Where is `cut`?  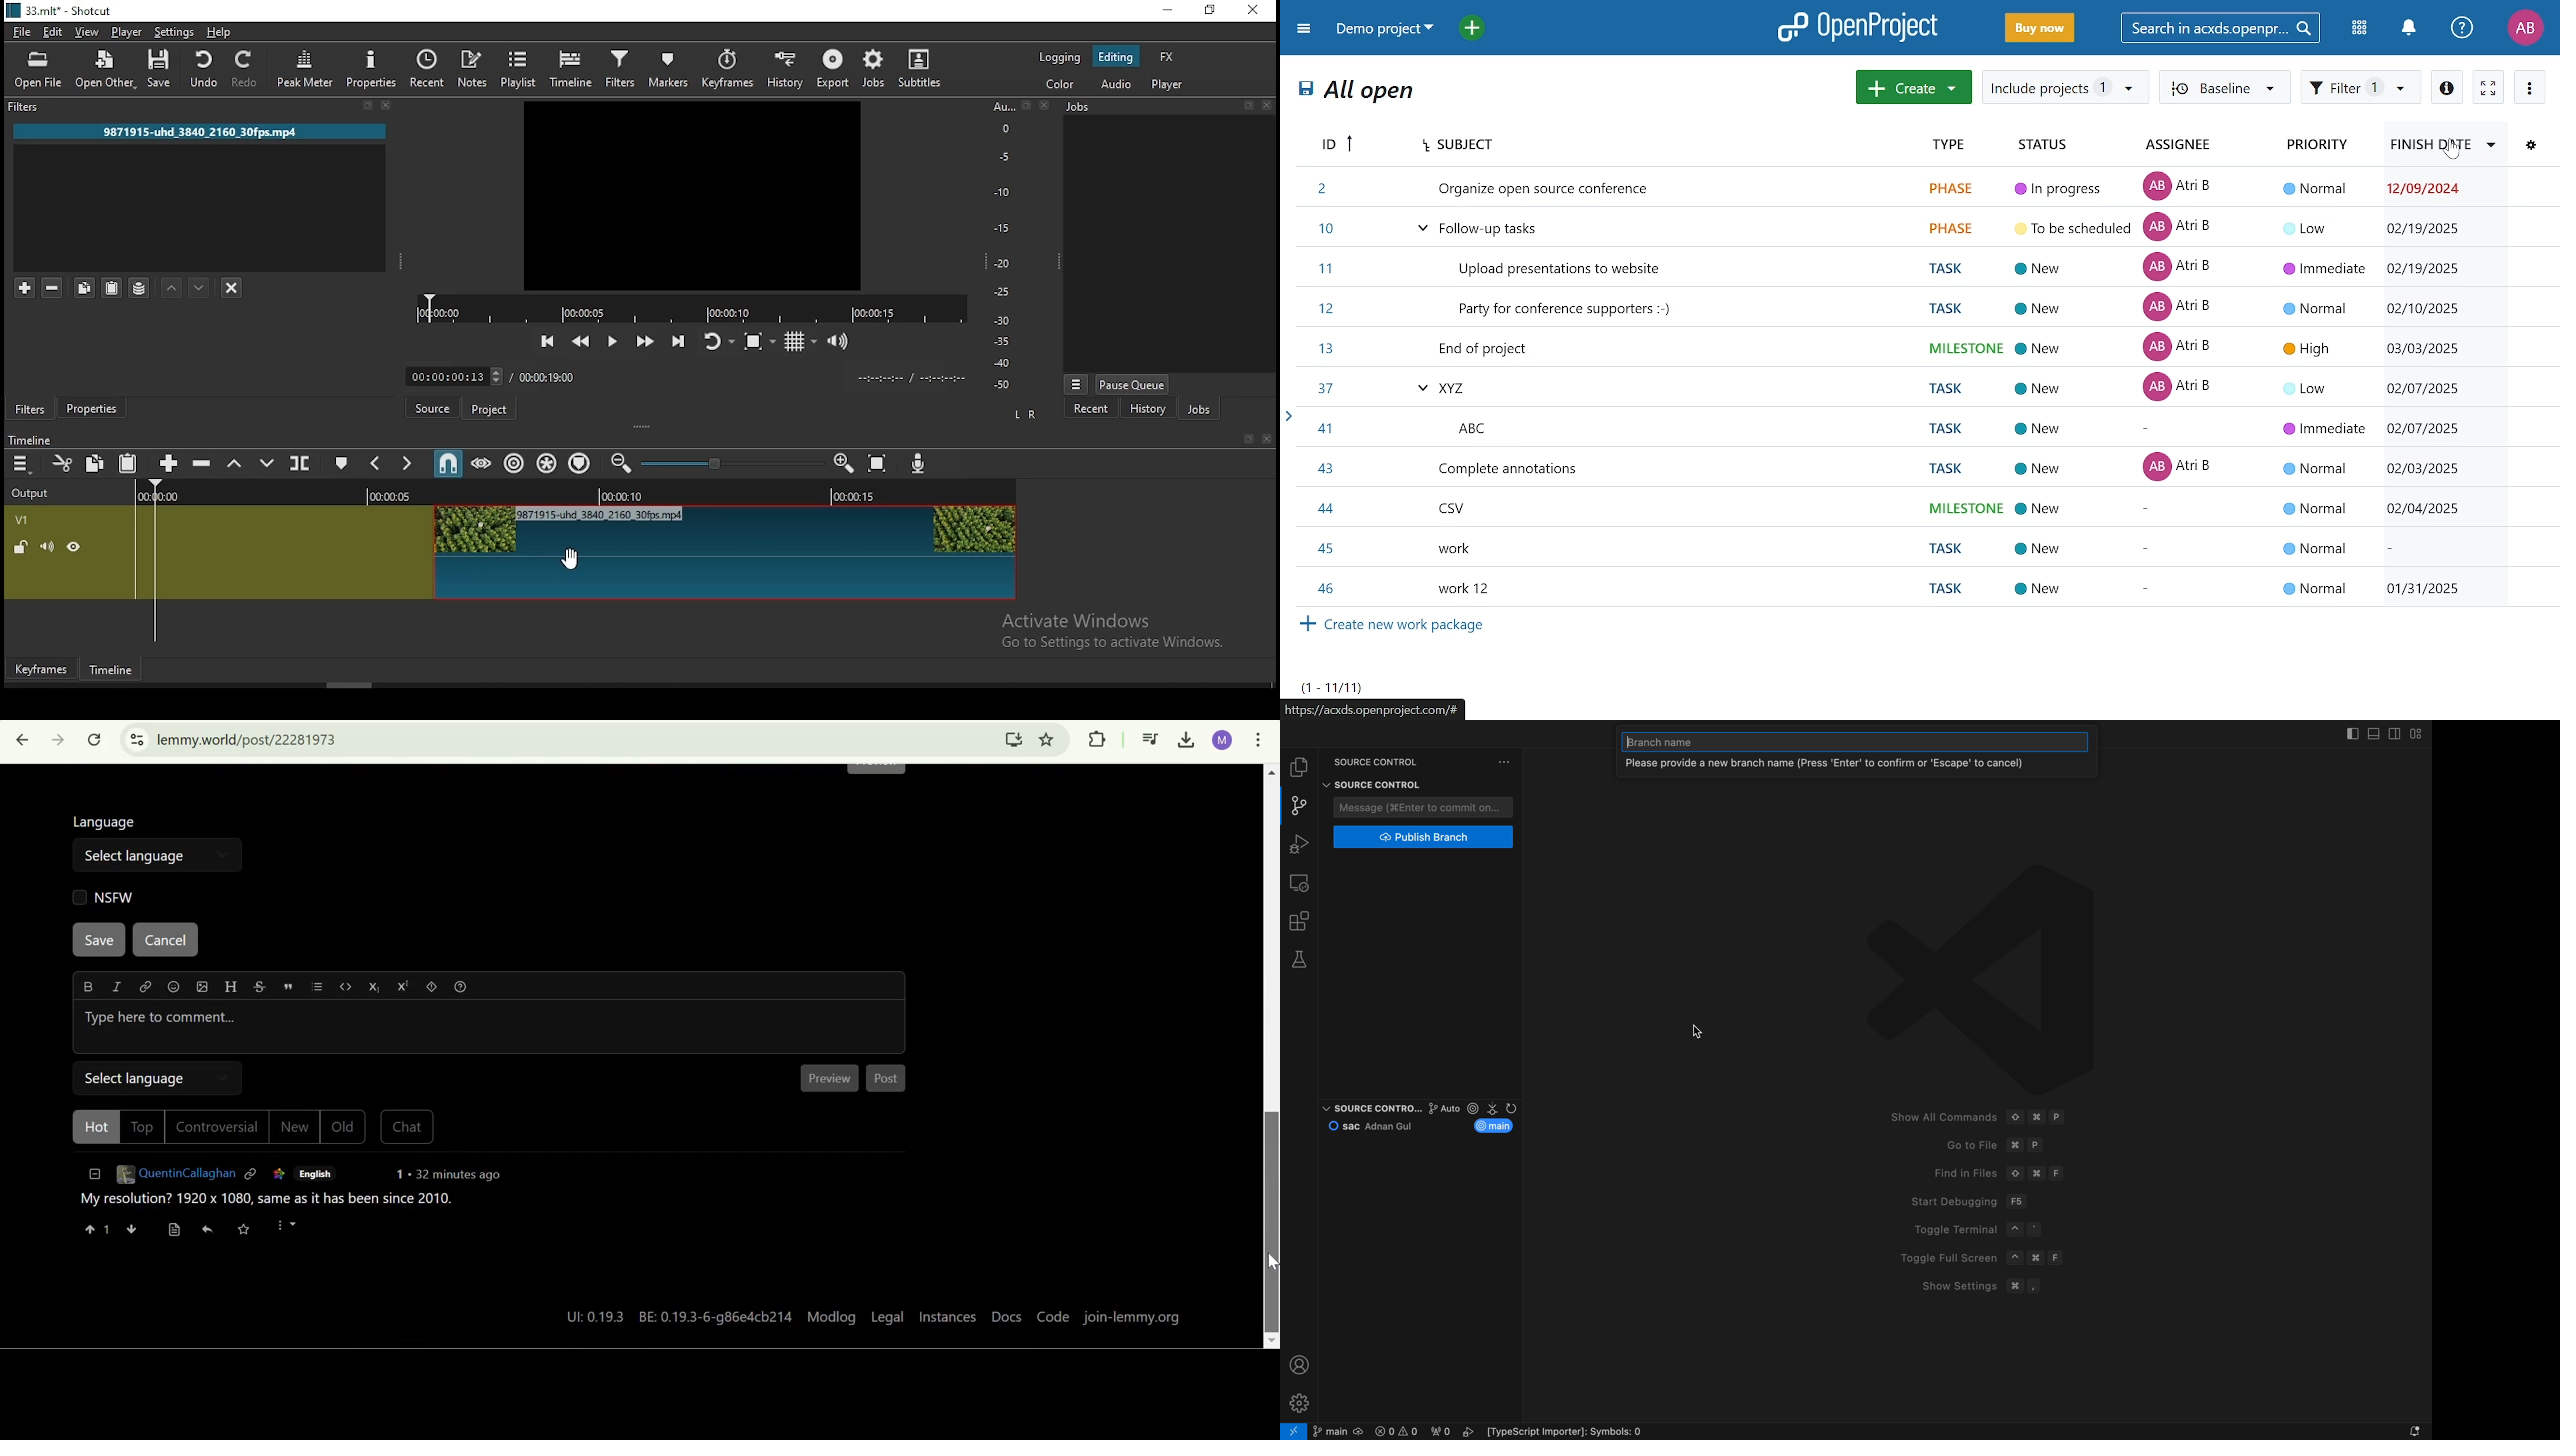
cut is located at coordinates (61, 463).